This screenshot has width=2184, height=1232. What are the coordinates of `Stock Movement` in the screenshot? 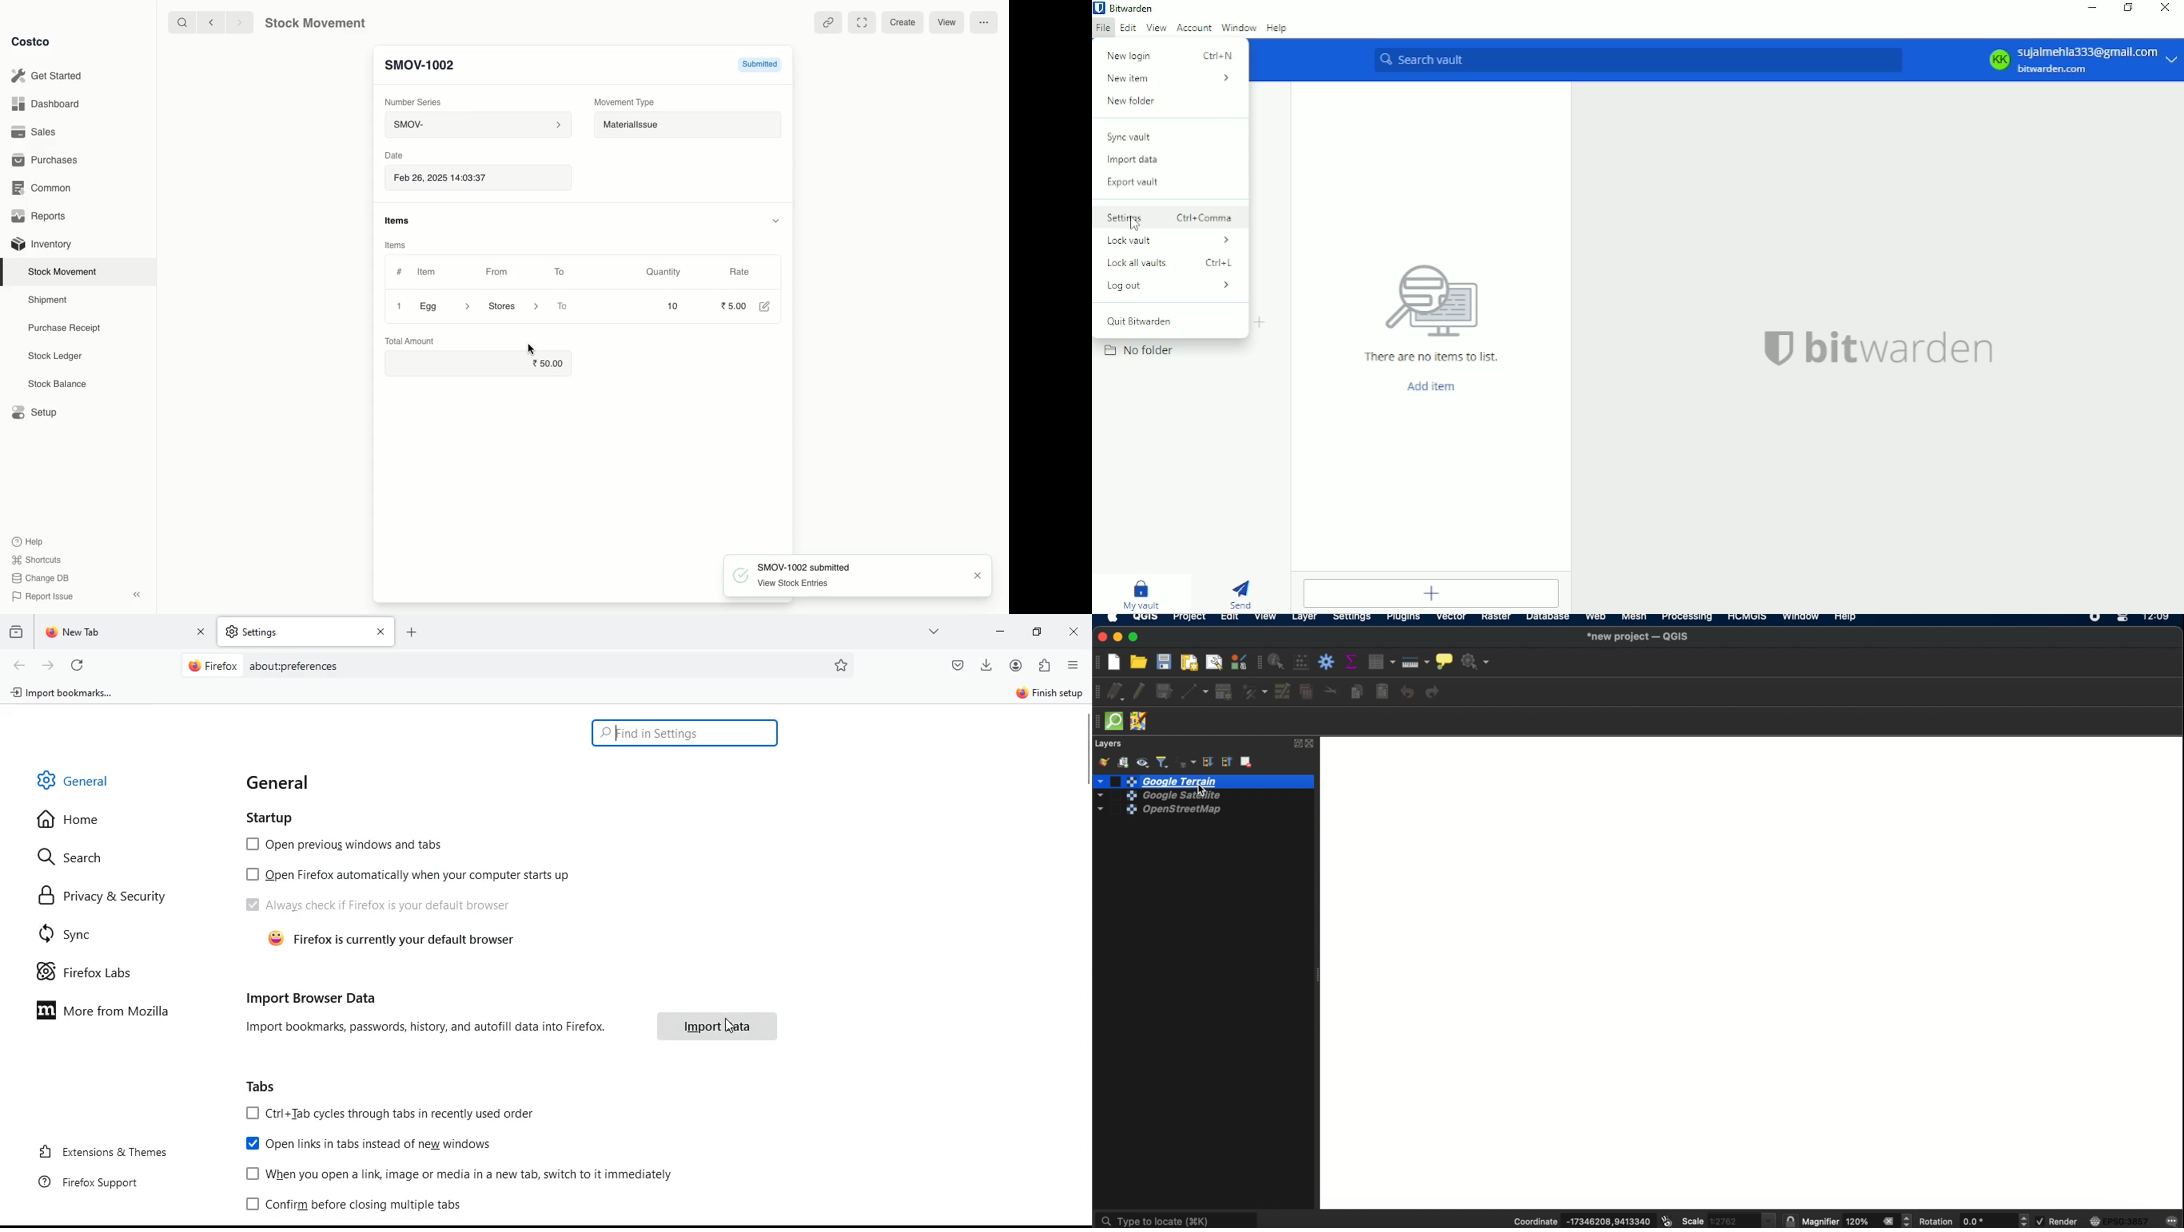 It's located at (313, 23).